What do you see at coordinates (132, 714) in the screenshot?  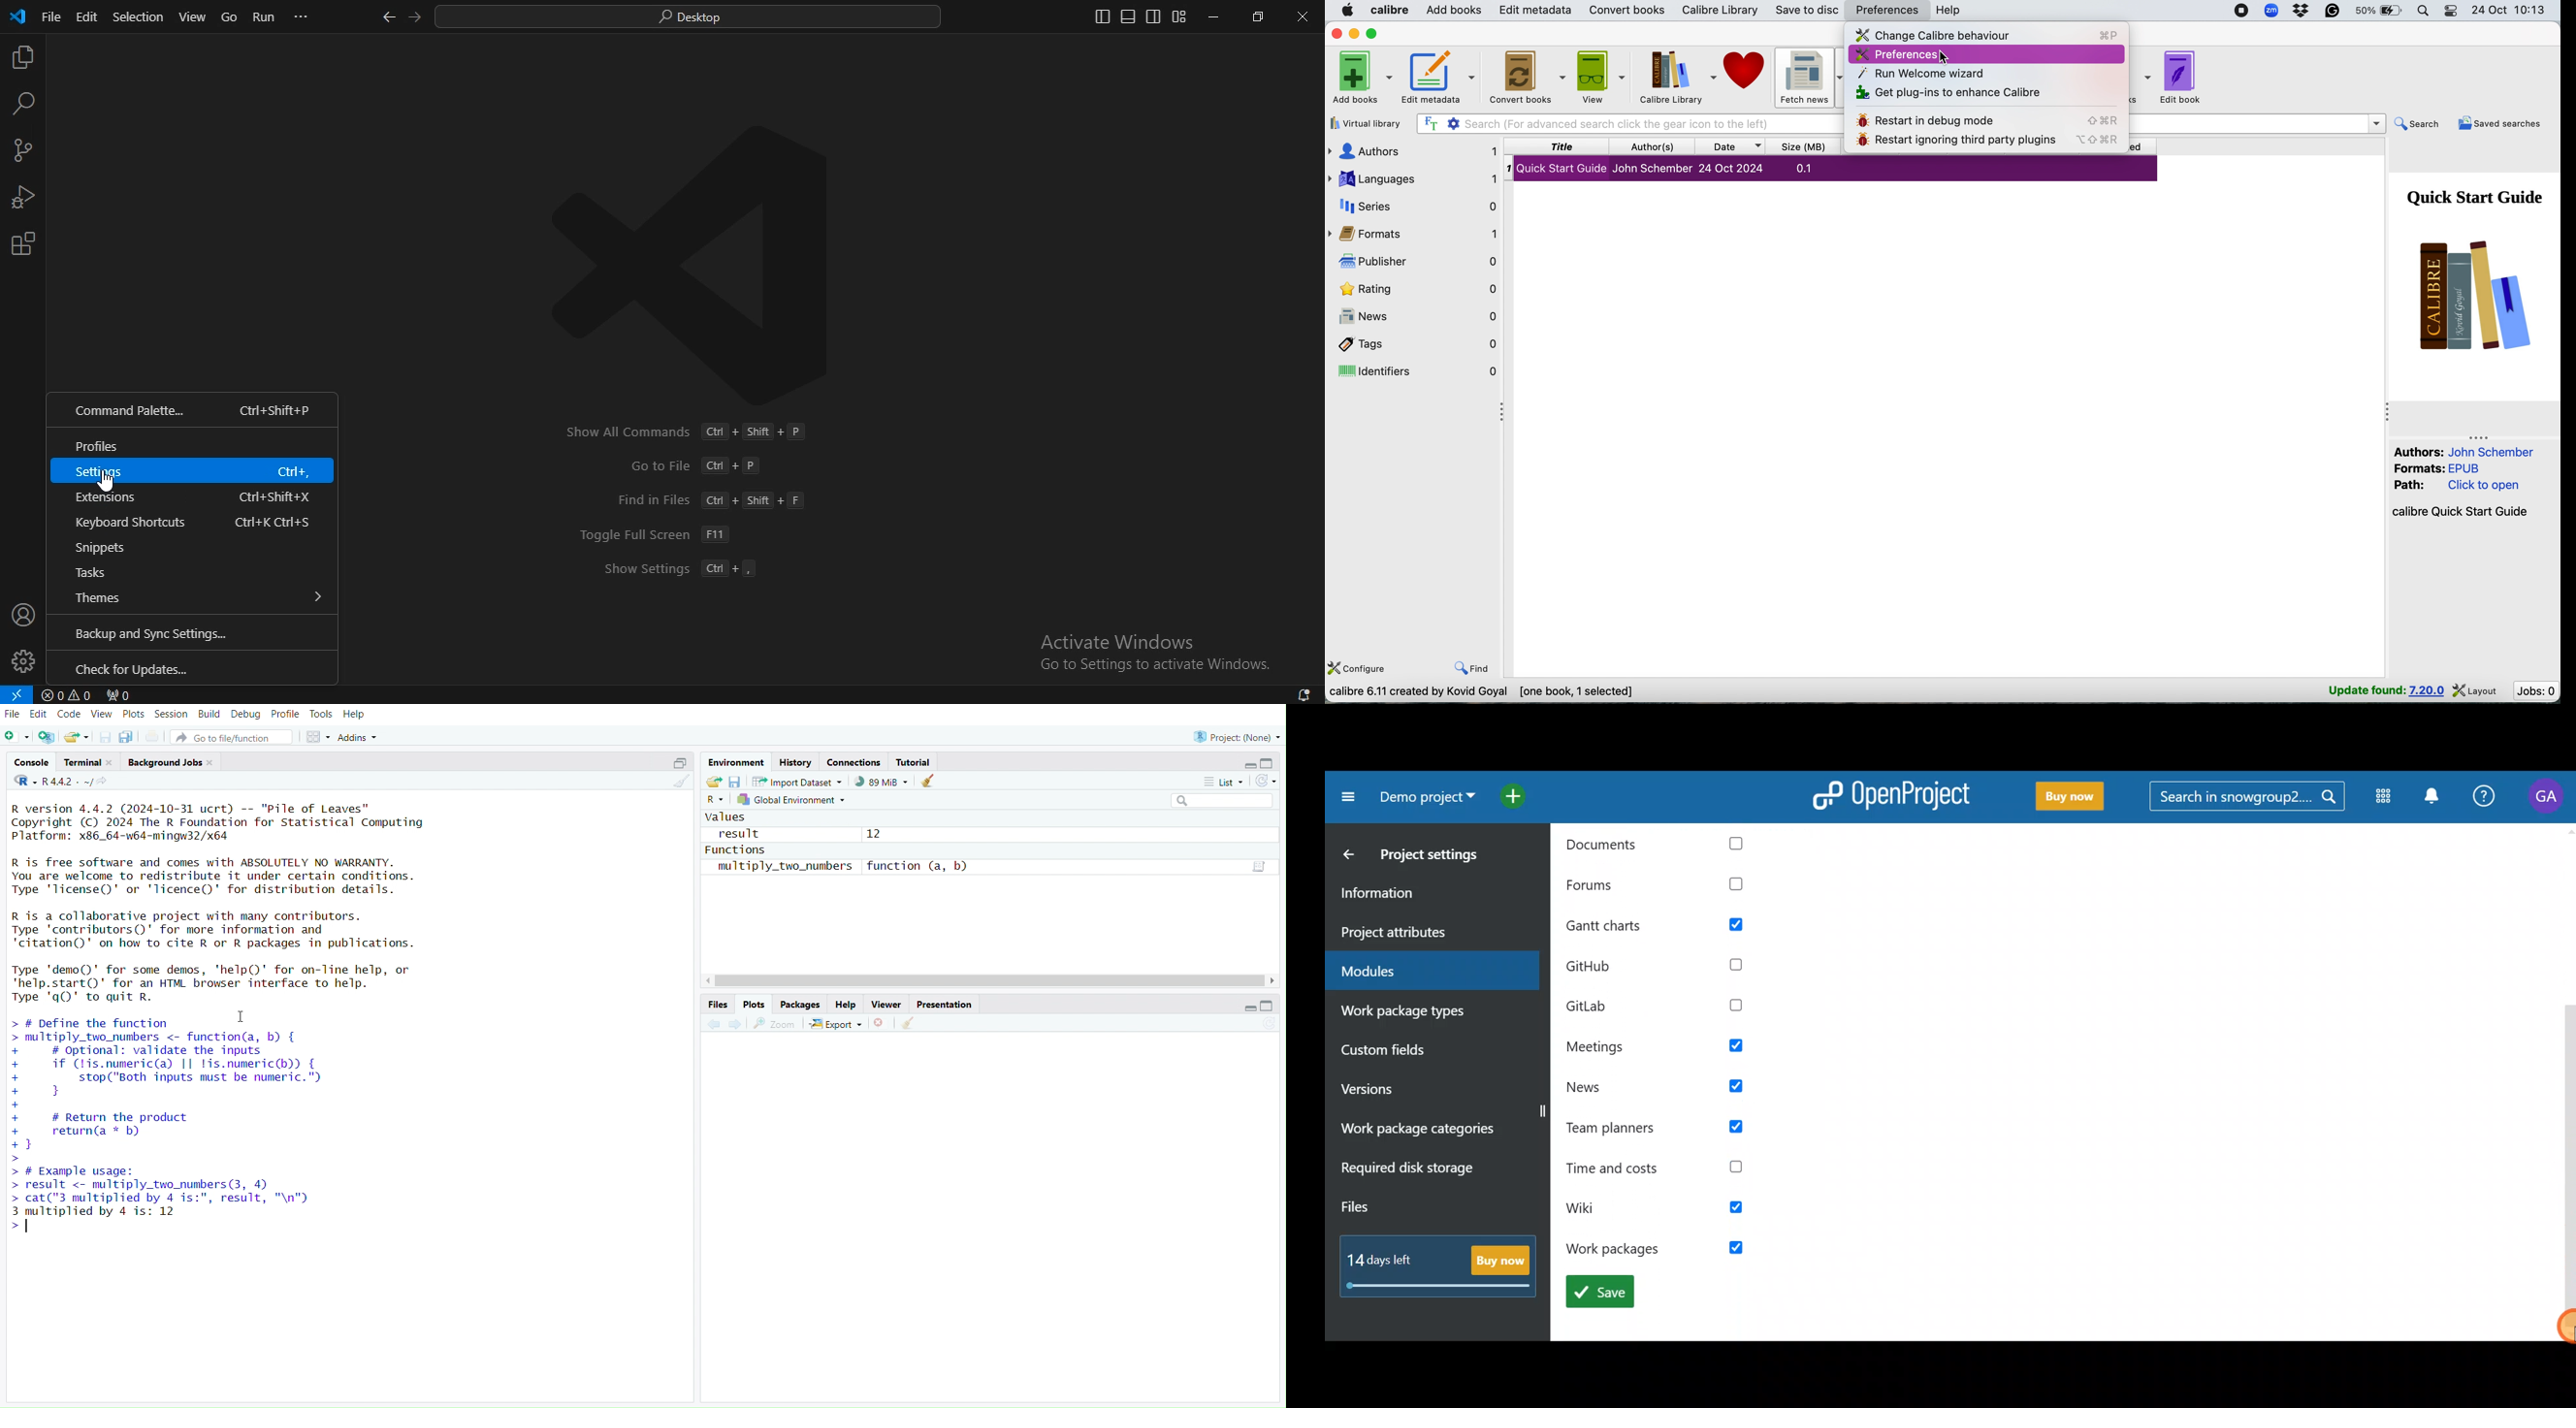 I see `Plots` at bounding box center [132, 714].